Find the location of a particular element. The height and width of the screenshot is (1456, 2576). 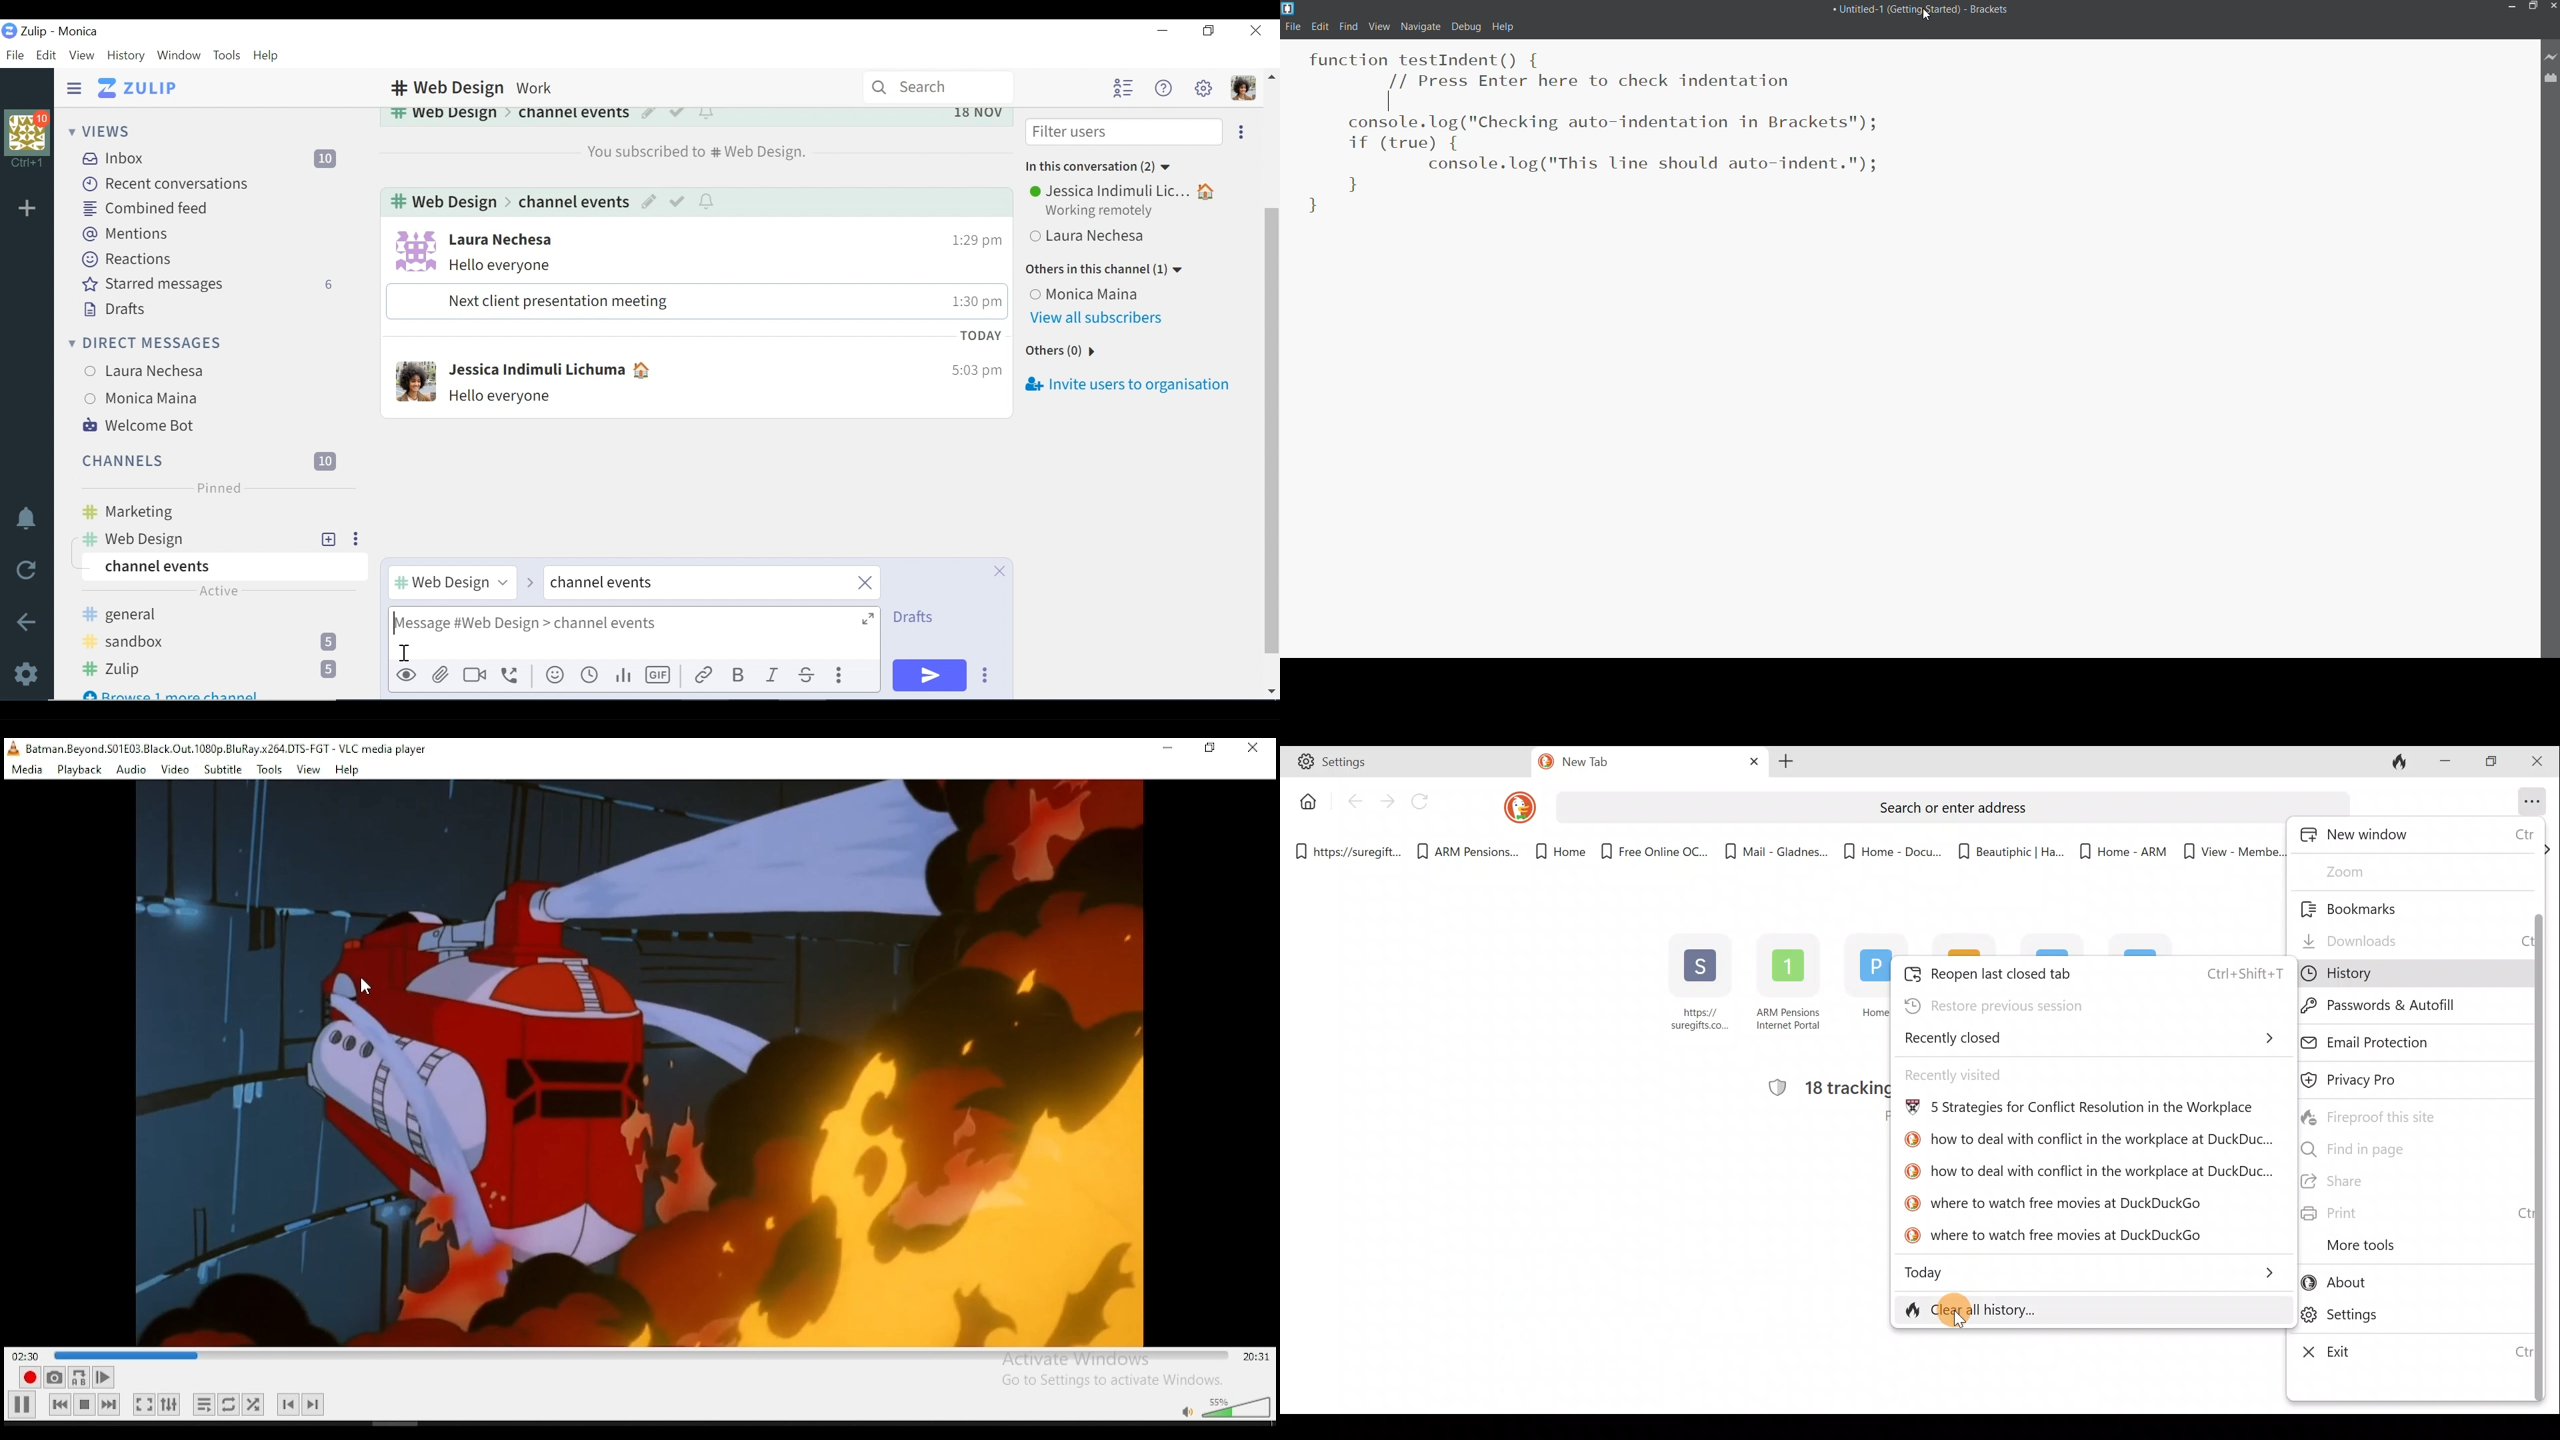

Logo is located at coordinates (1289, 8).